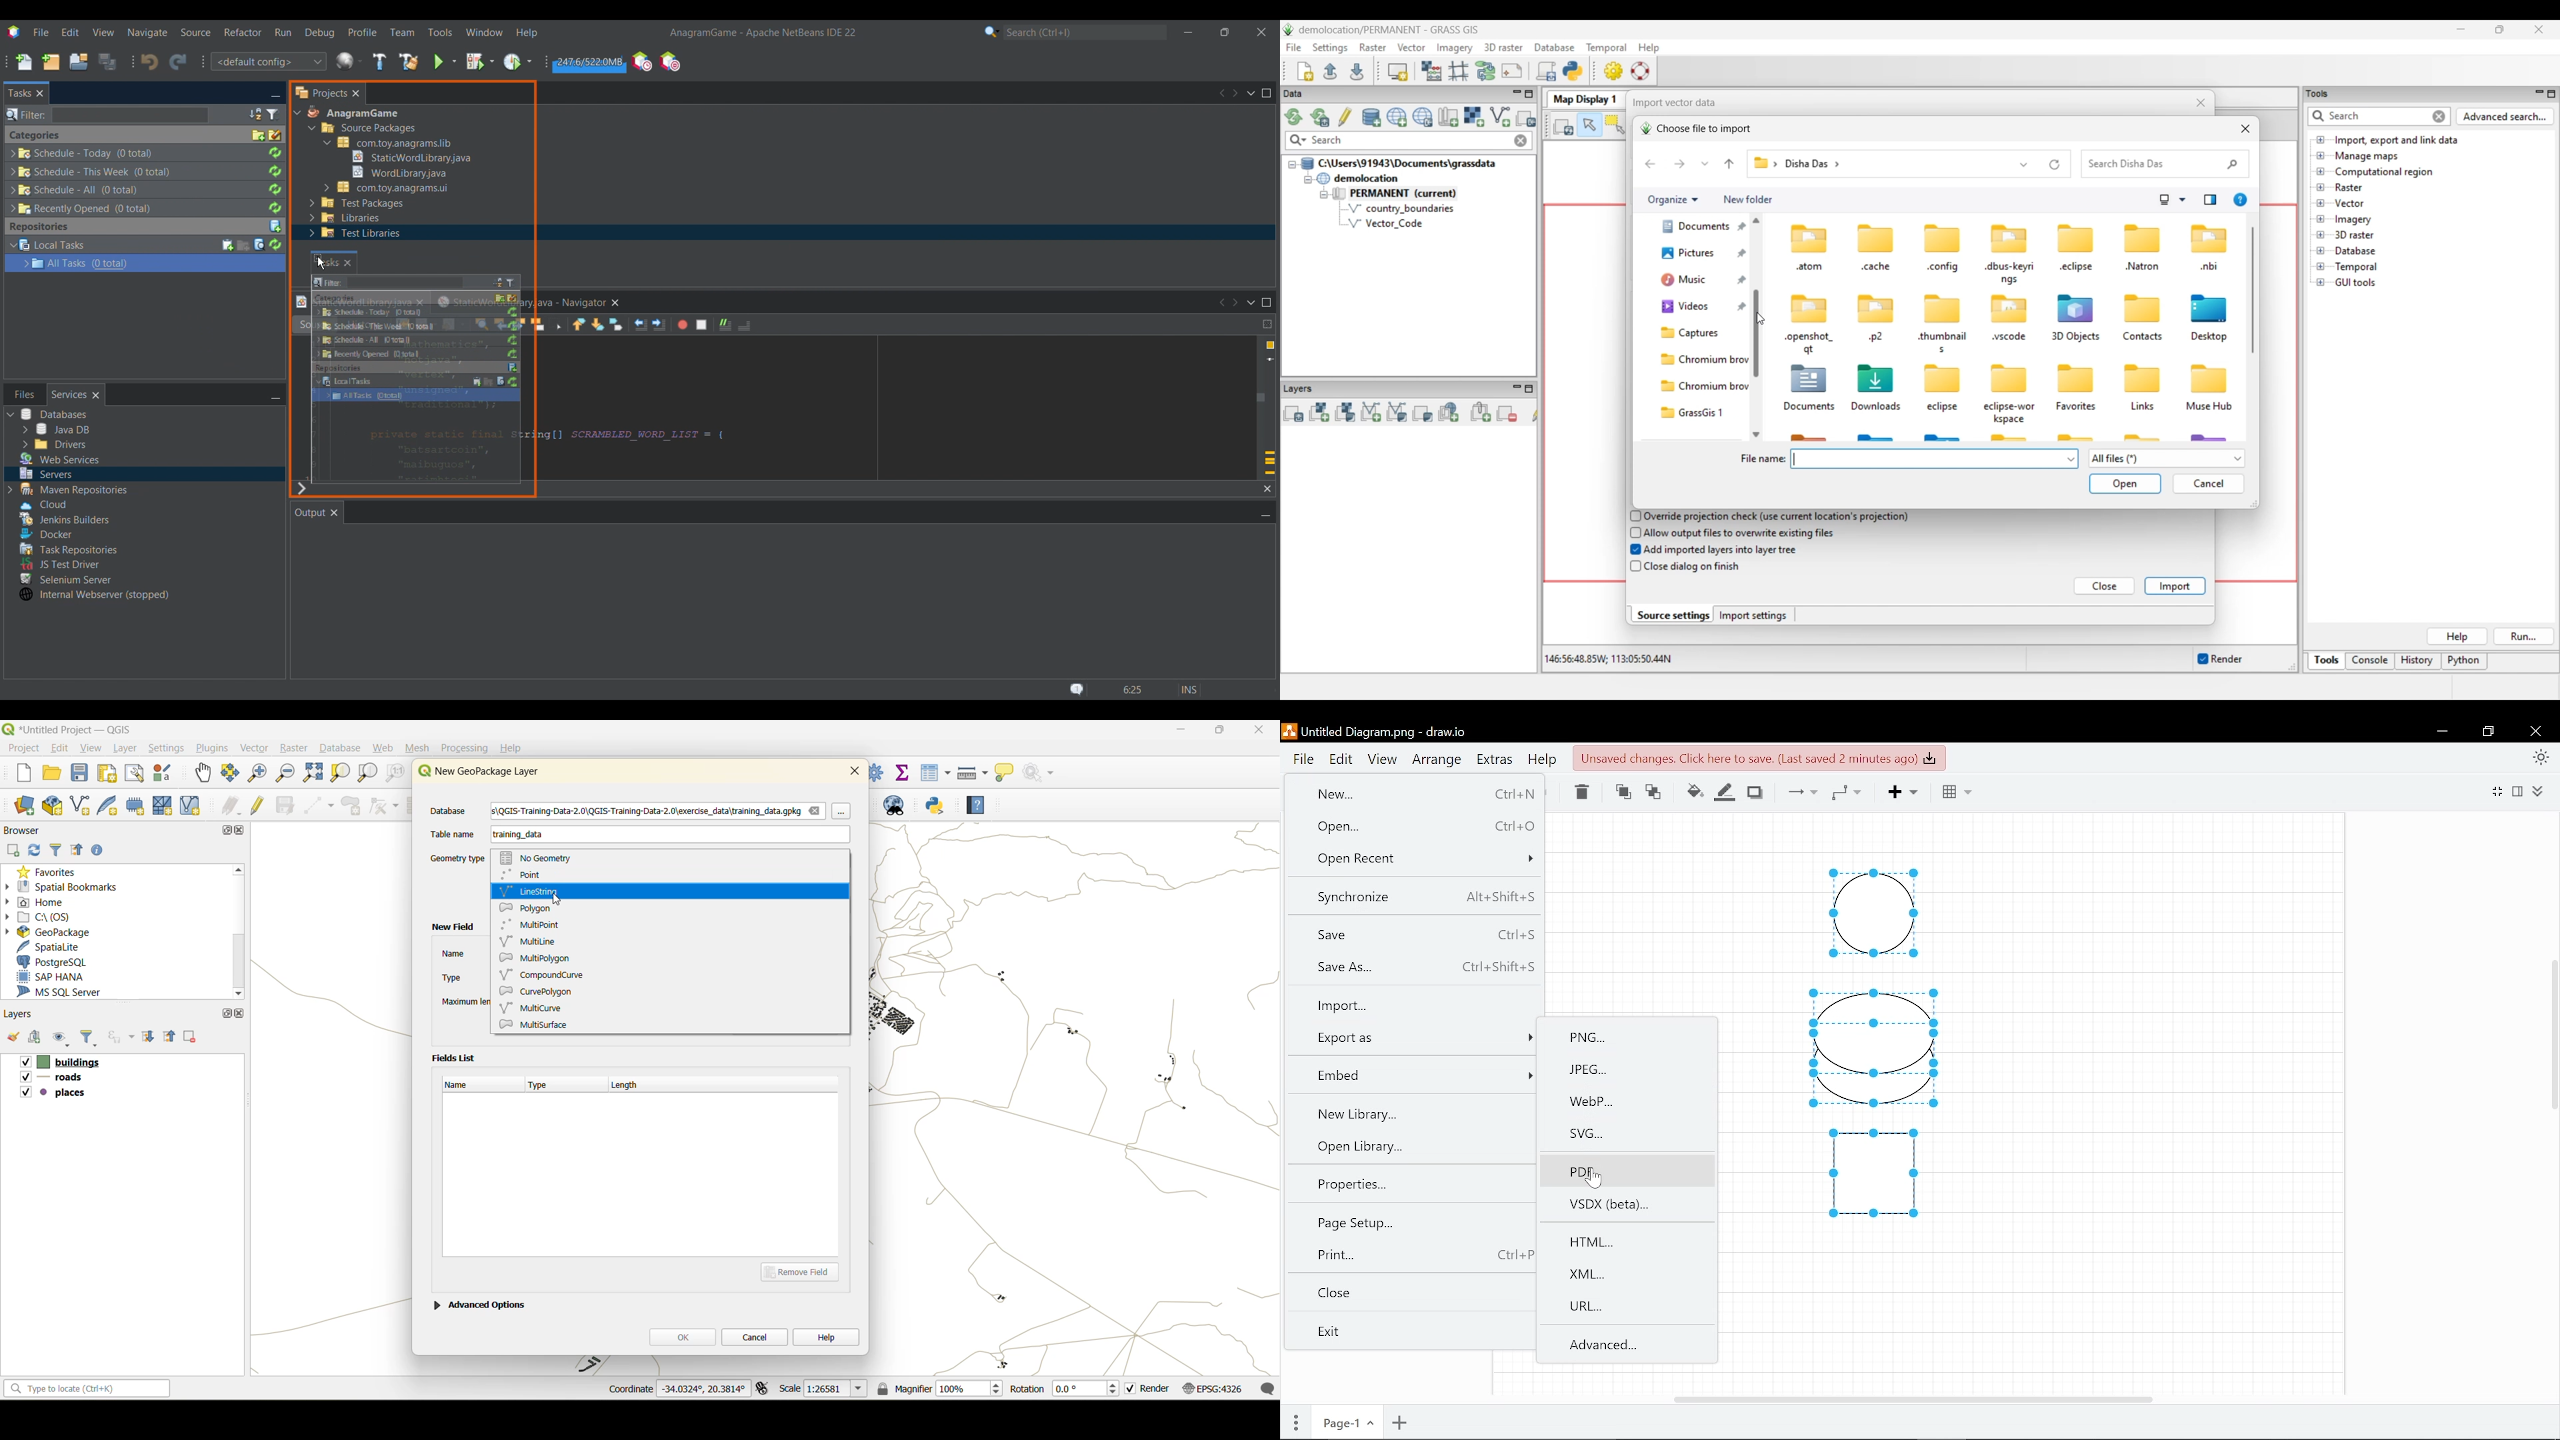 This screenshot has height=1456, width=2576. Describe the element at coordinates (536, 923) in the screenshot. I see `multipoint` at that location.